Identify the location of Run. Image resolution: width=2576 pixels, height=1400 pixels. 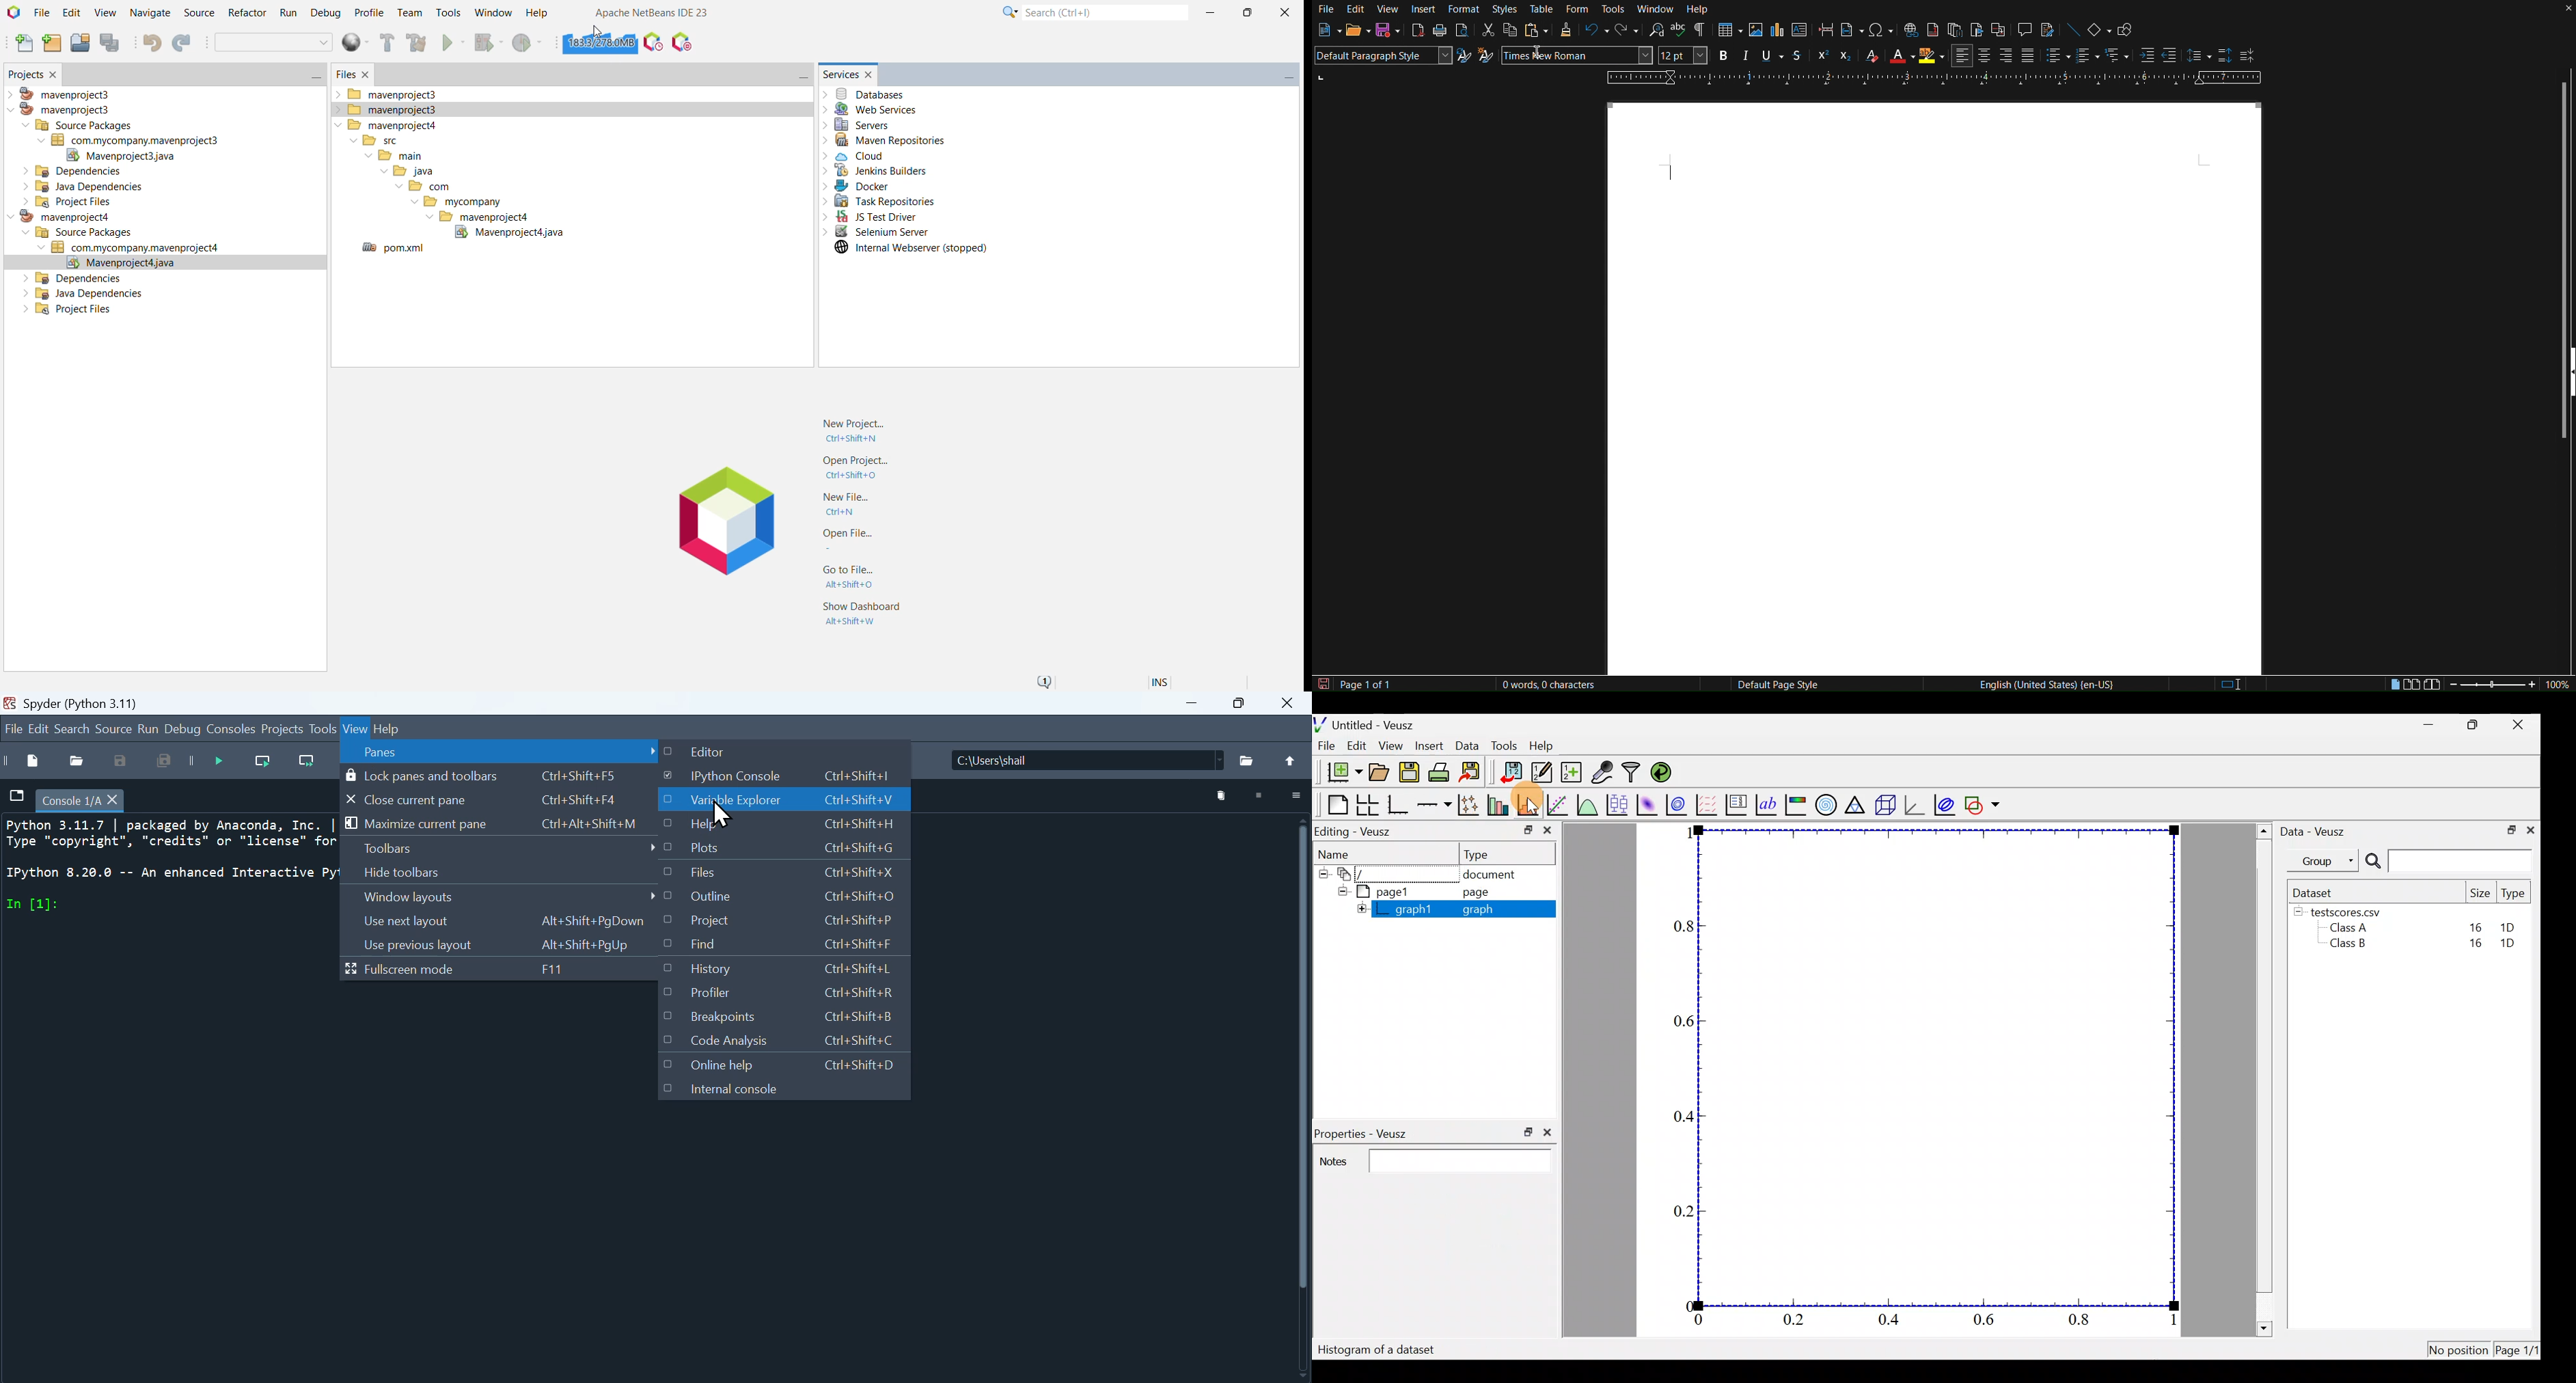
(150, 730).